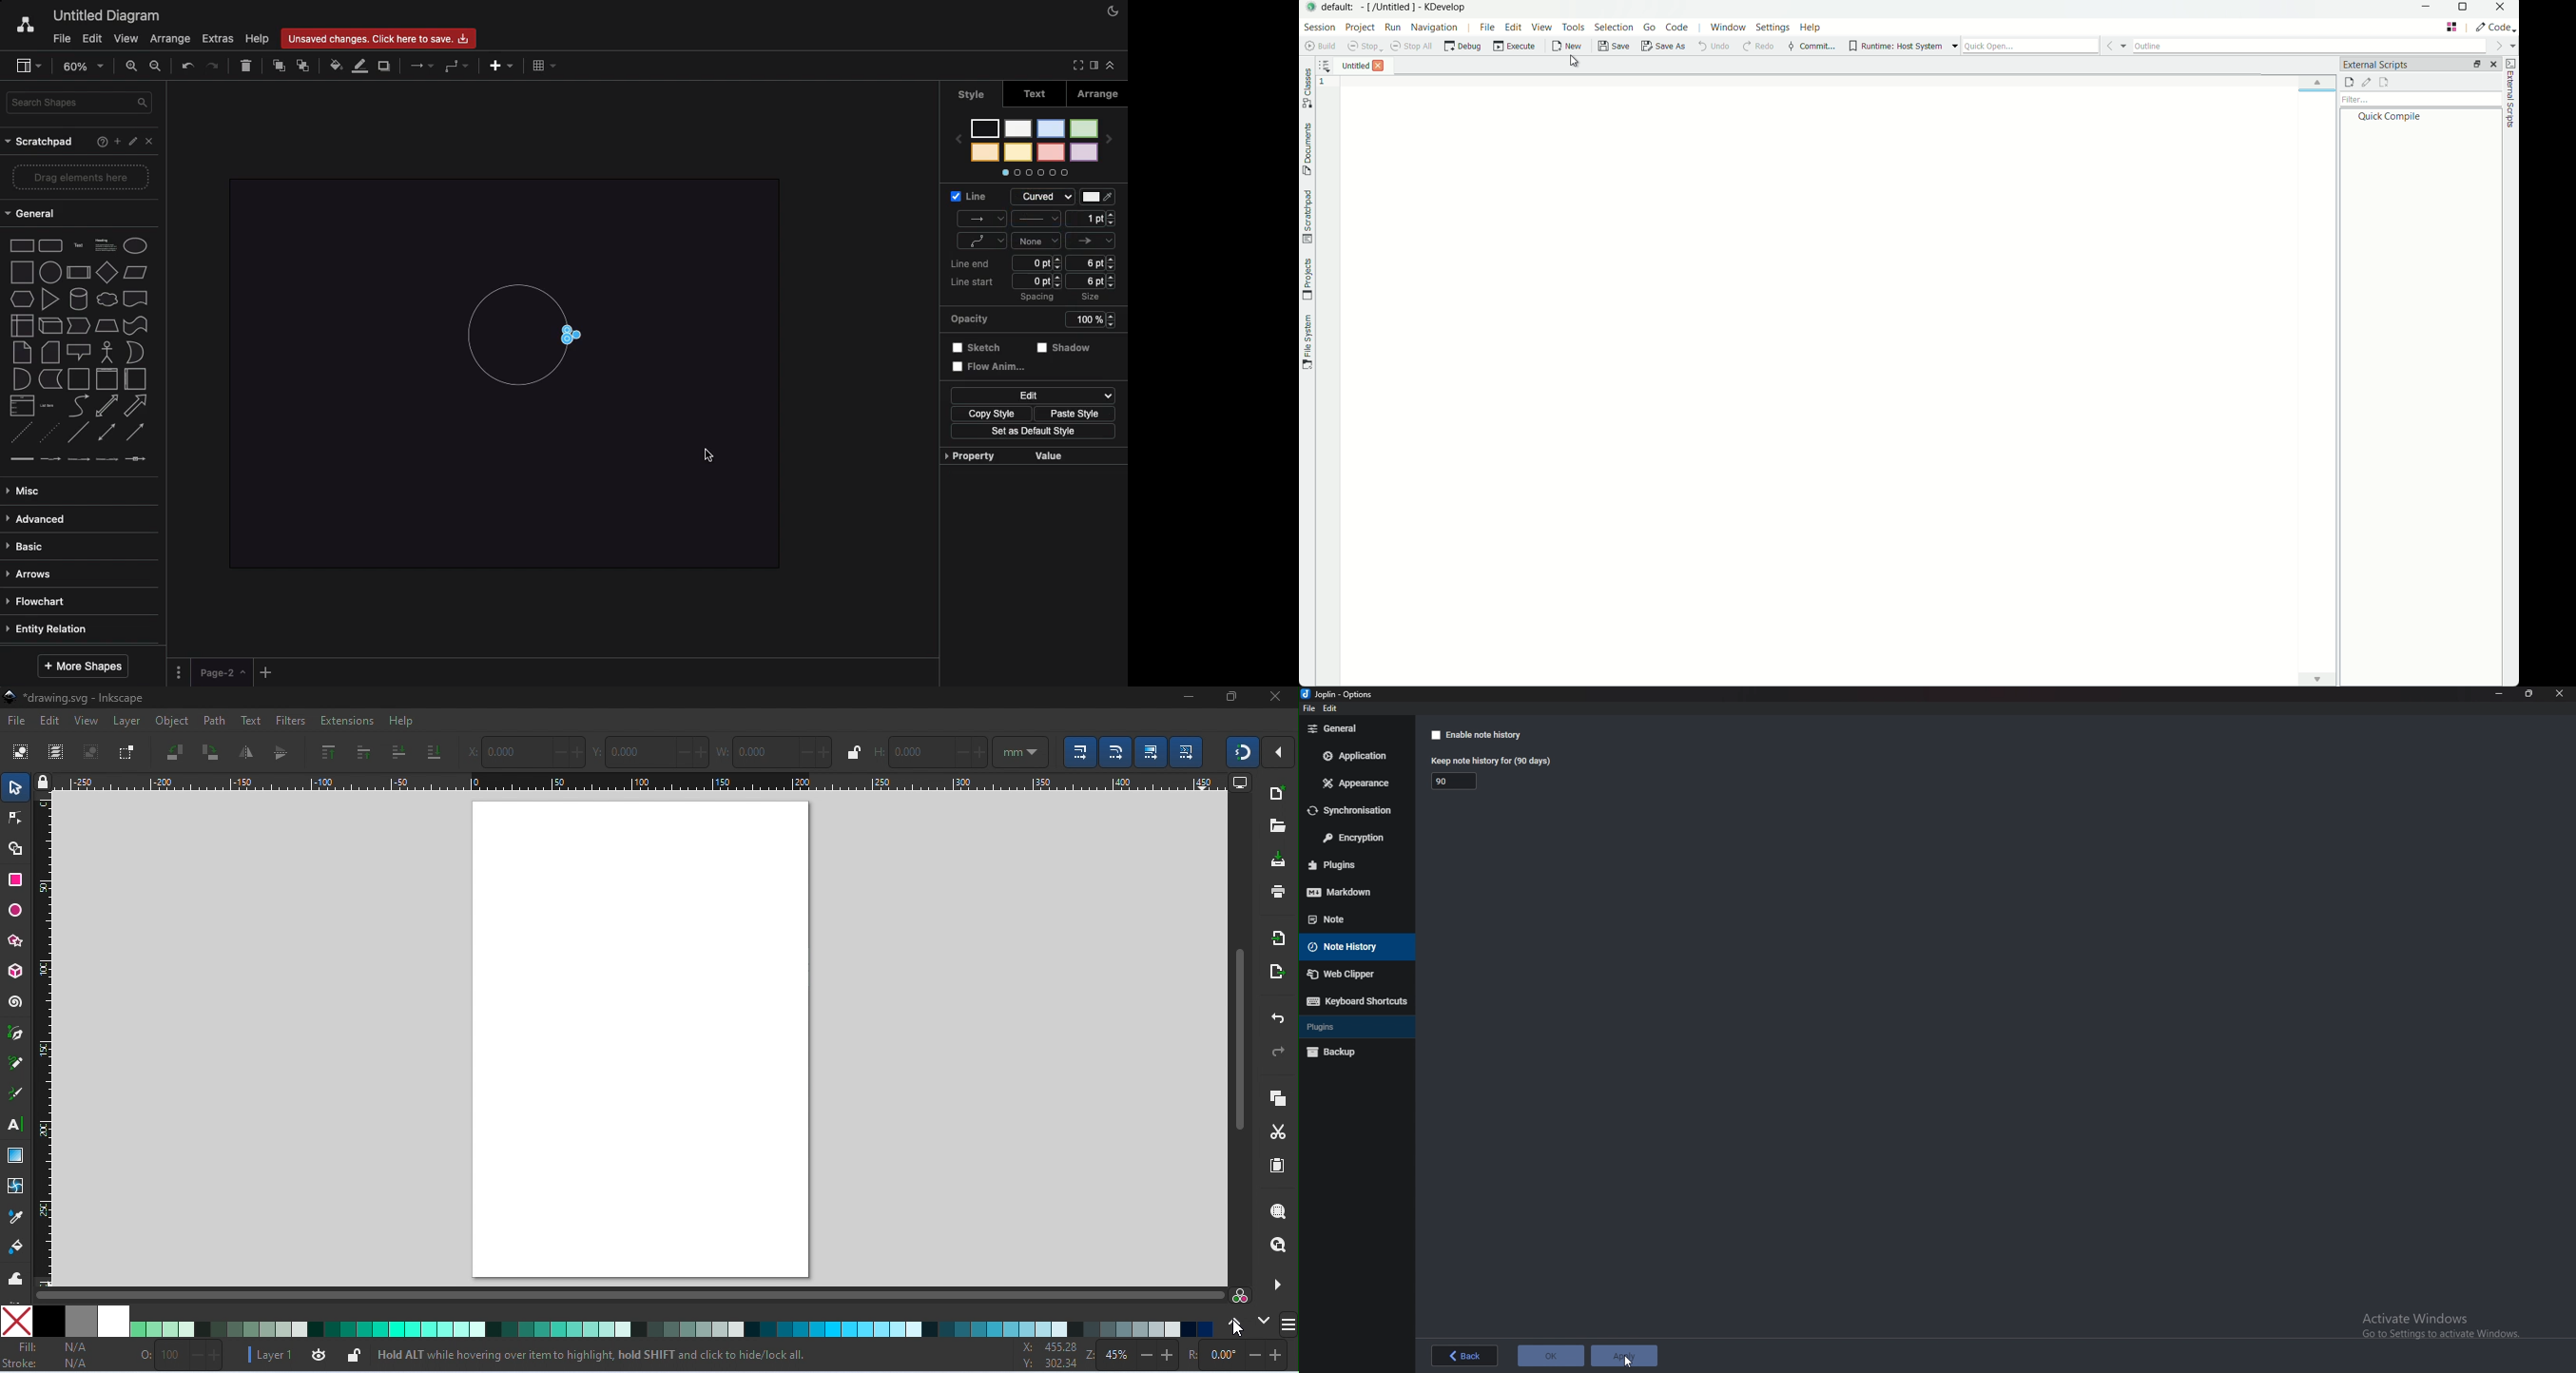 This screenshot has height=1400, width=2576. I want to click on checkbox, so click(1435, 736).